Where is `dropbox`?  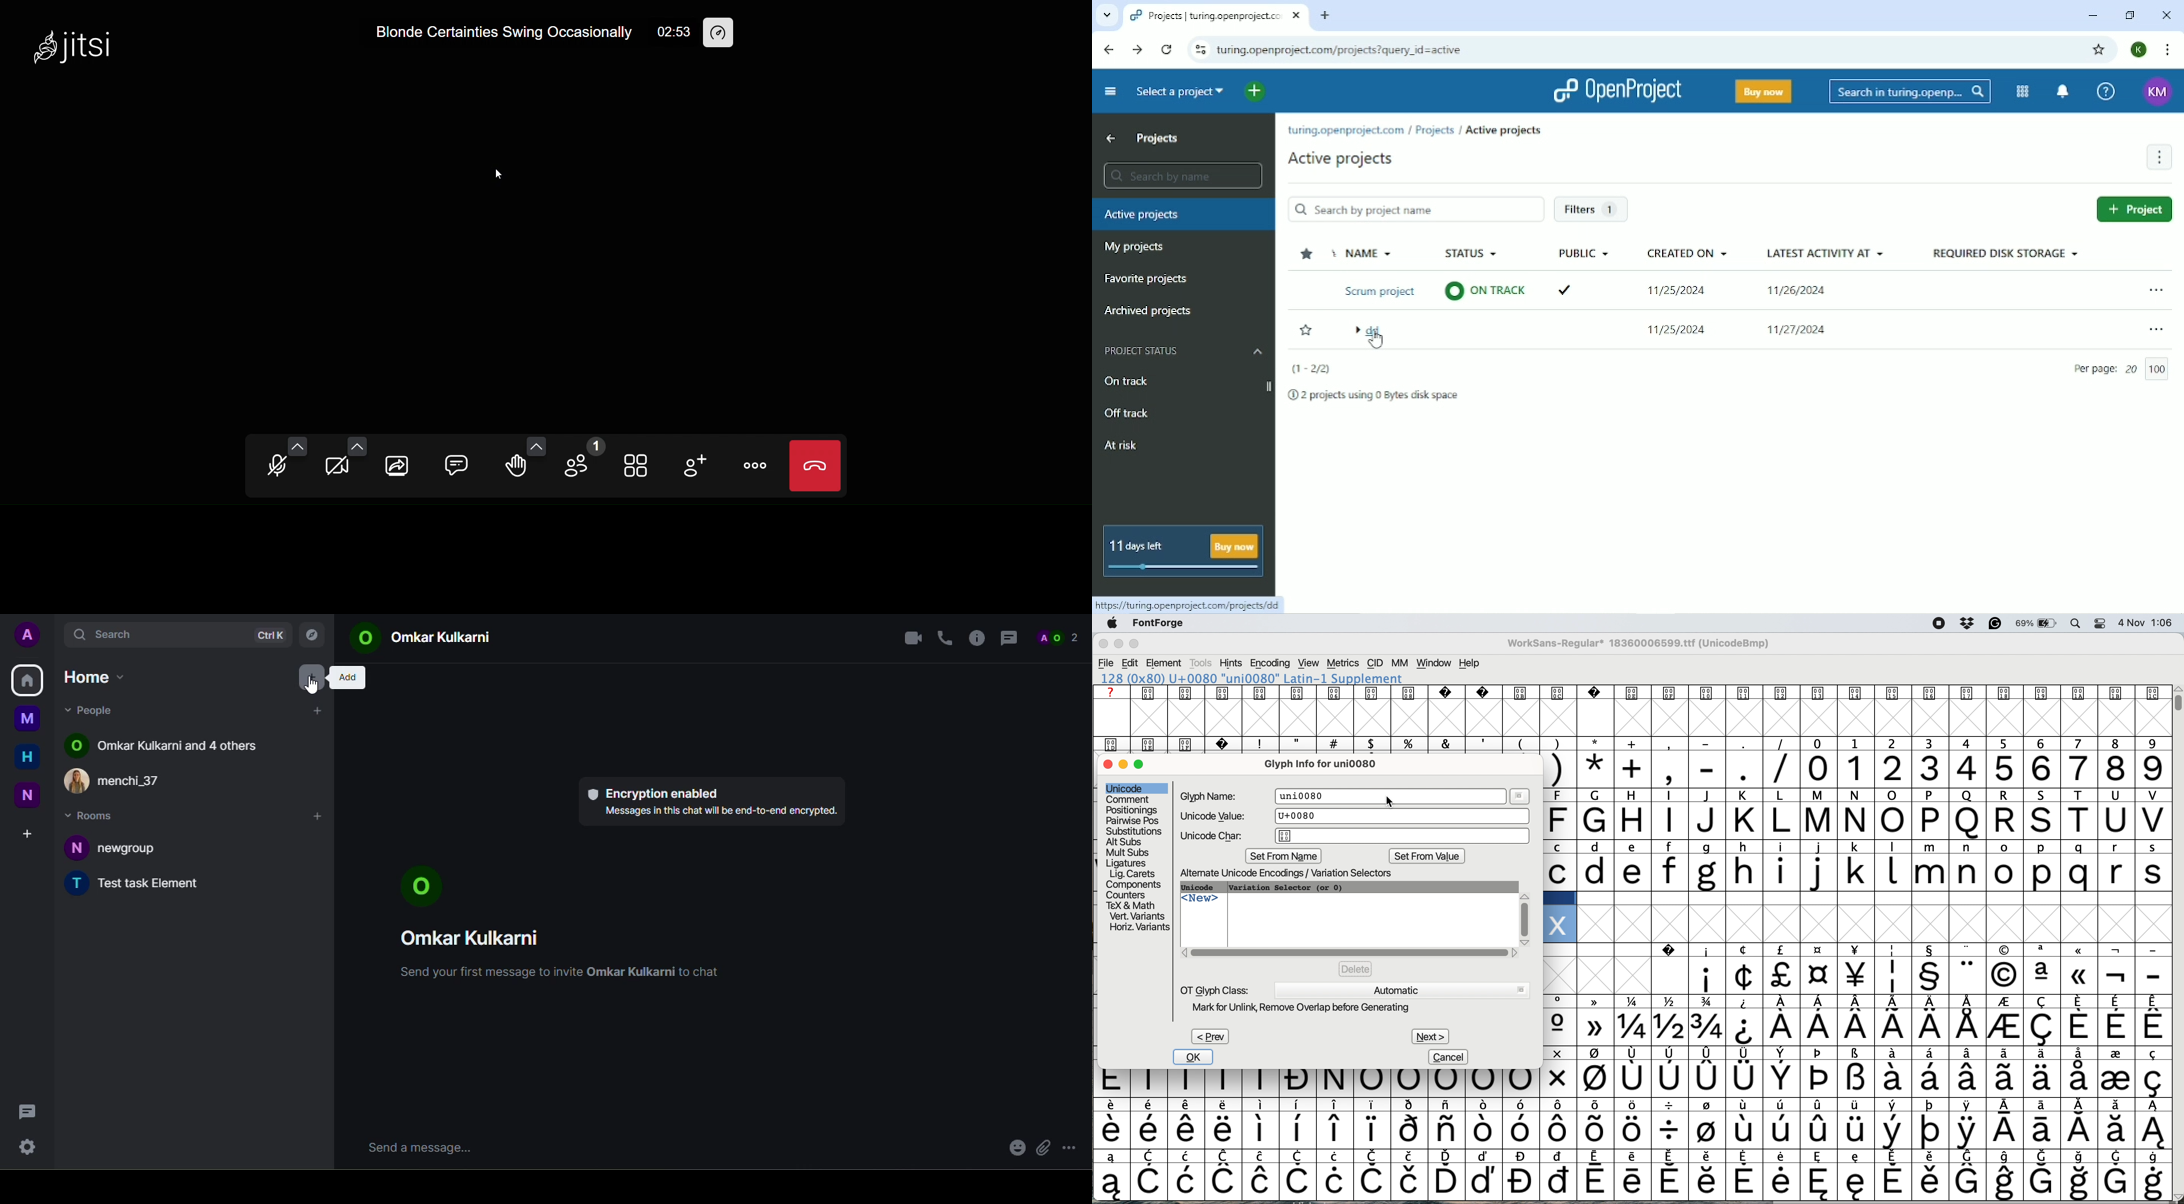 dropbox is located at coordinates (1966, 624).